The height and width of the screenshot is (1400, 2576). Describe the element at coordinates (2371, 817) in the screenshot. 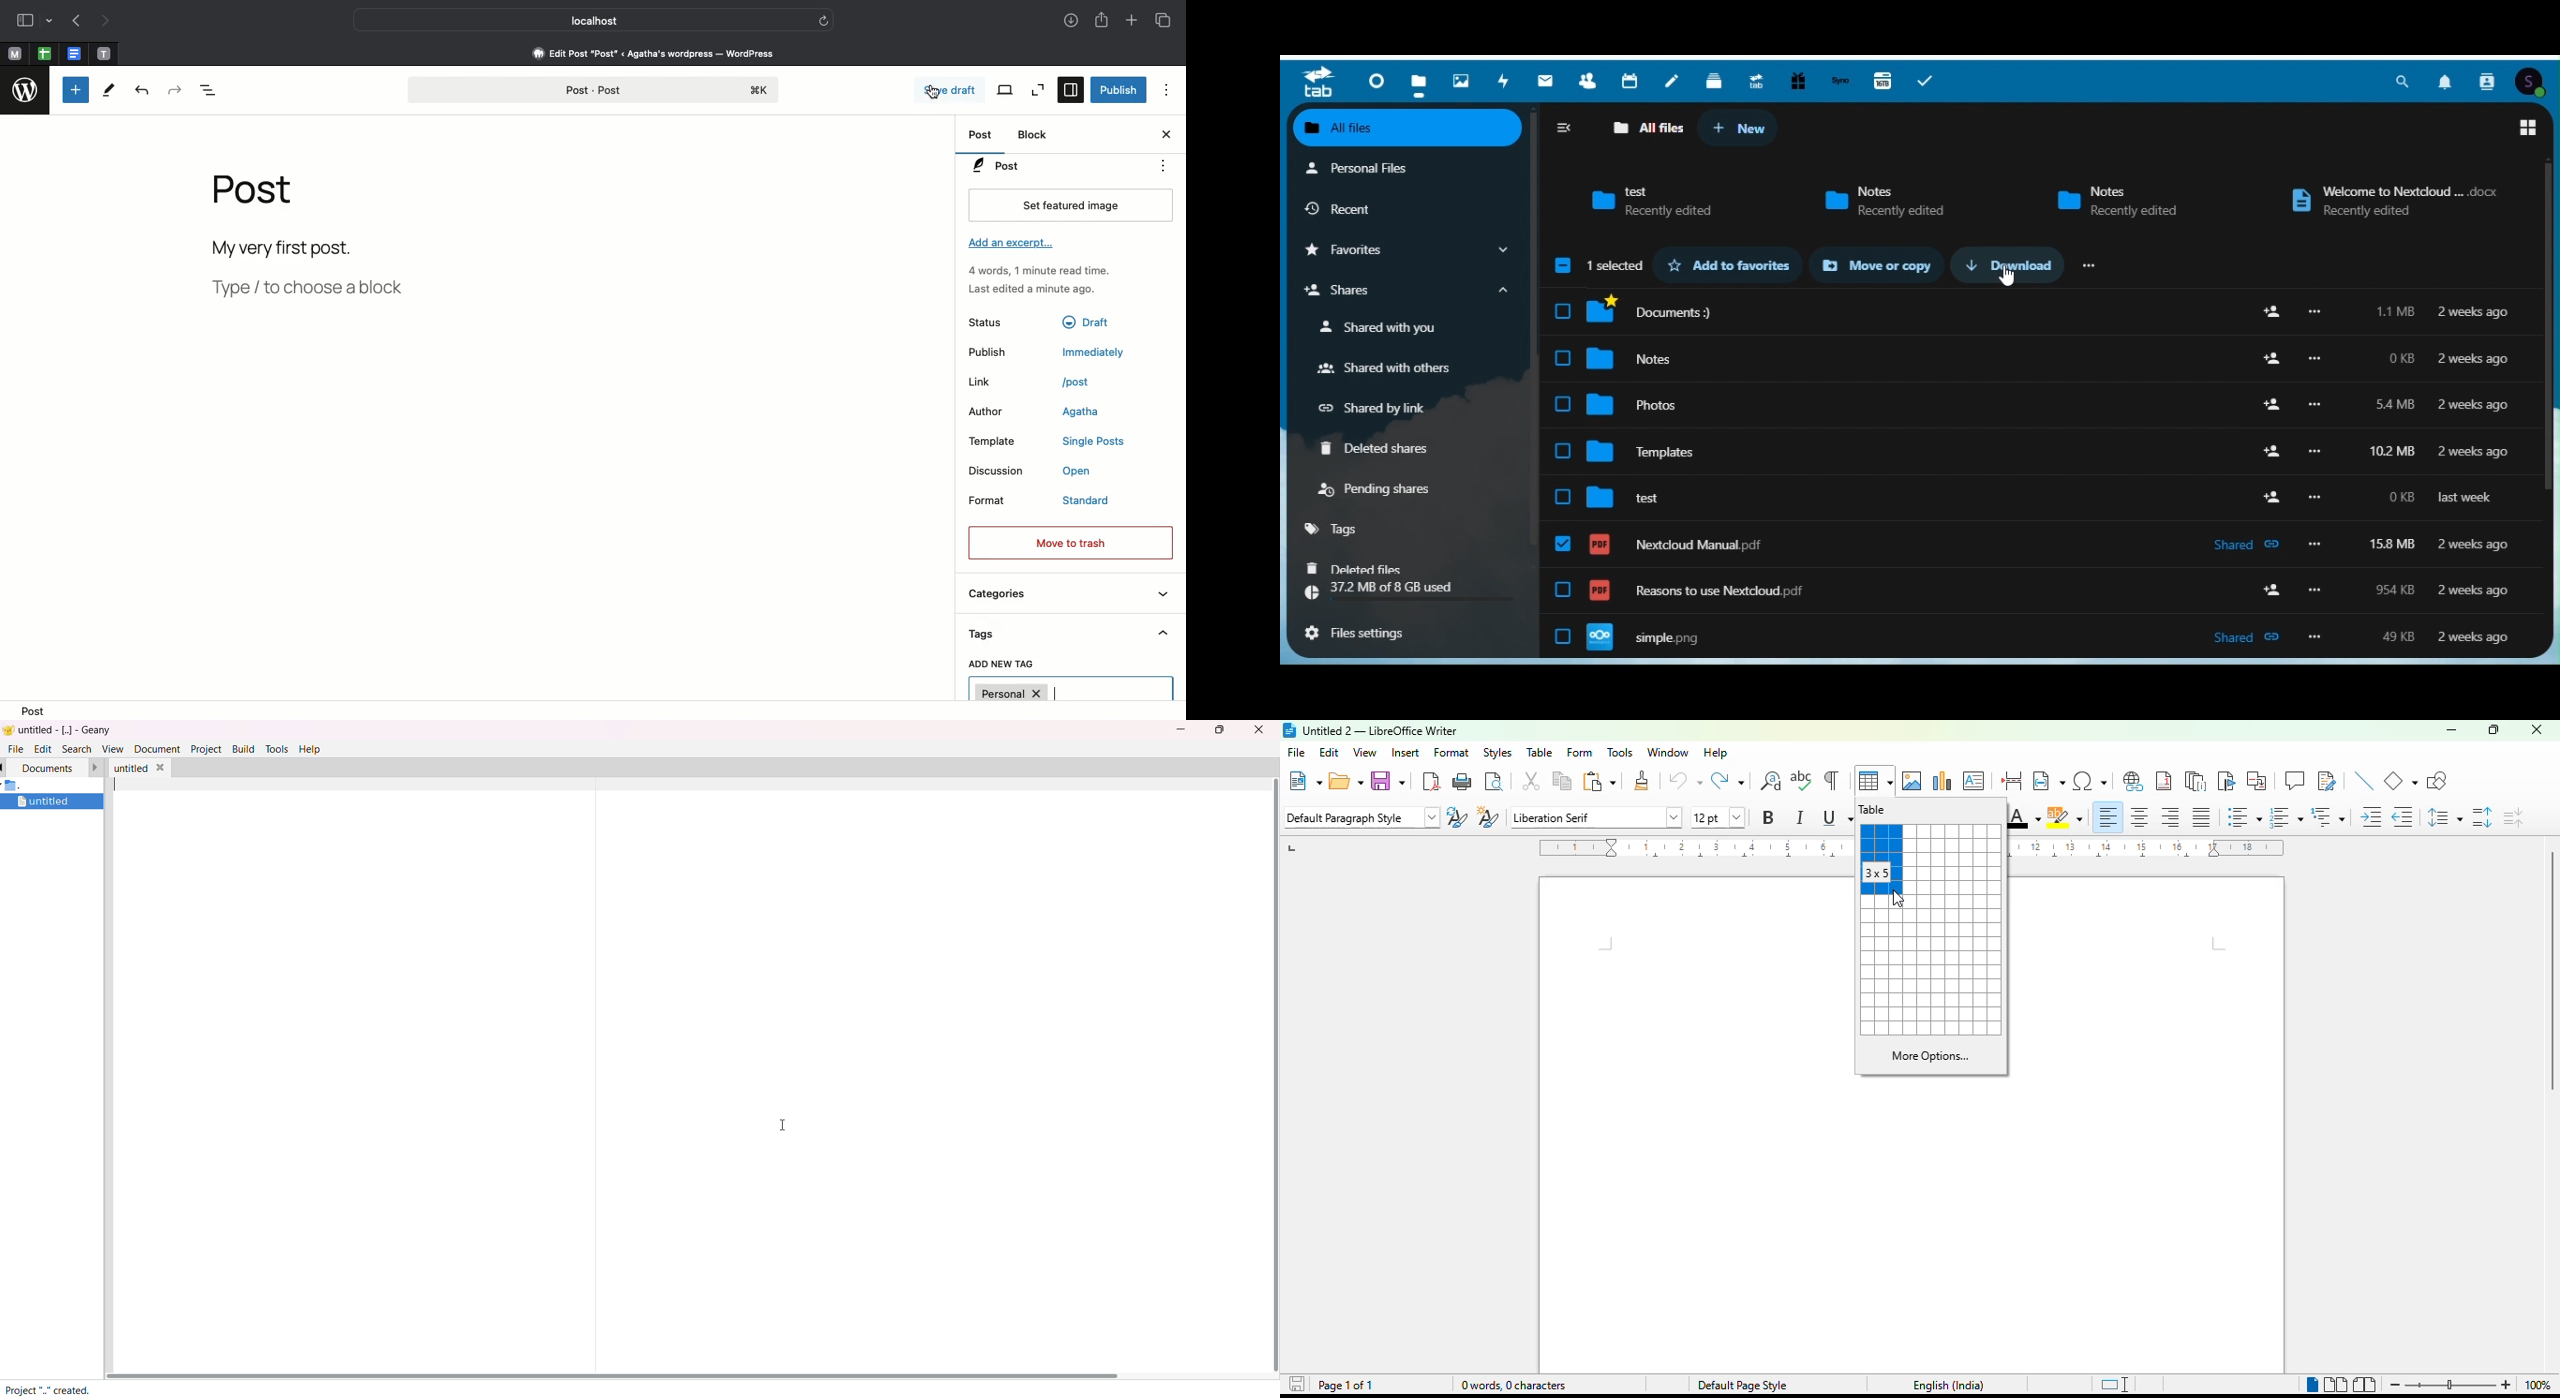

I see `increase indent` at that location.